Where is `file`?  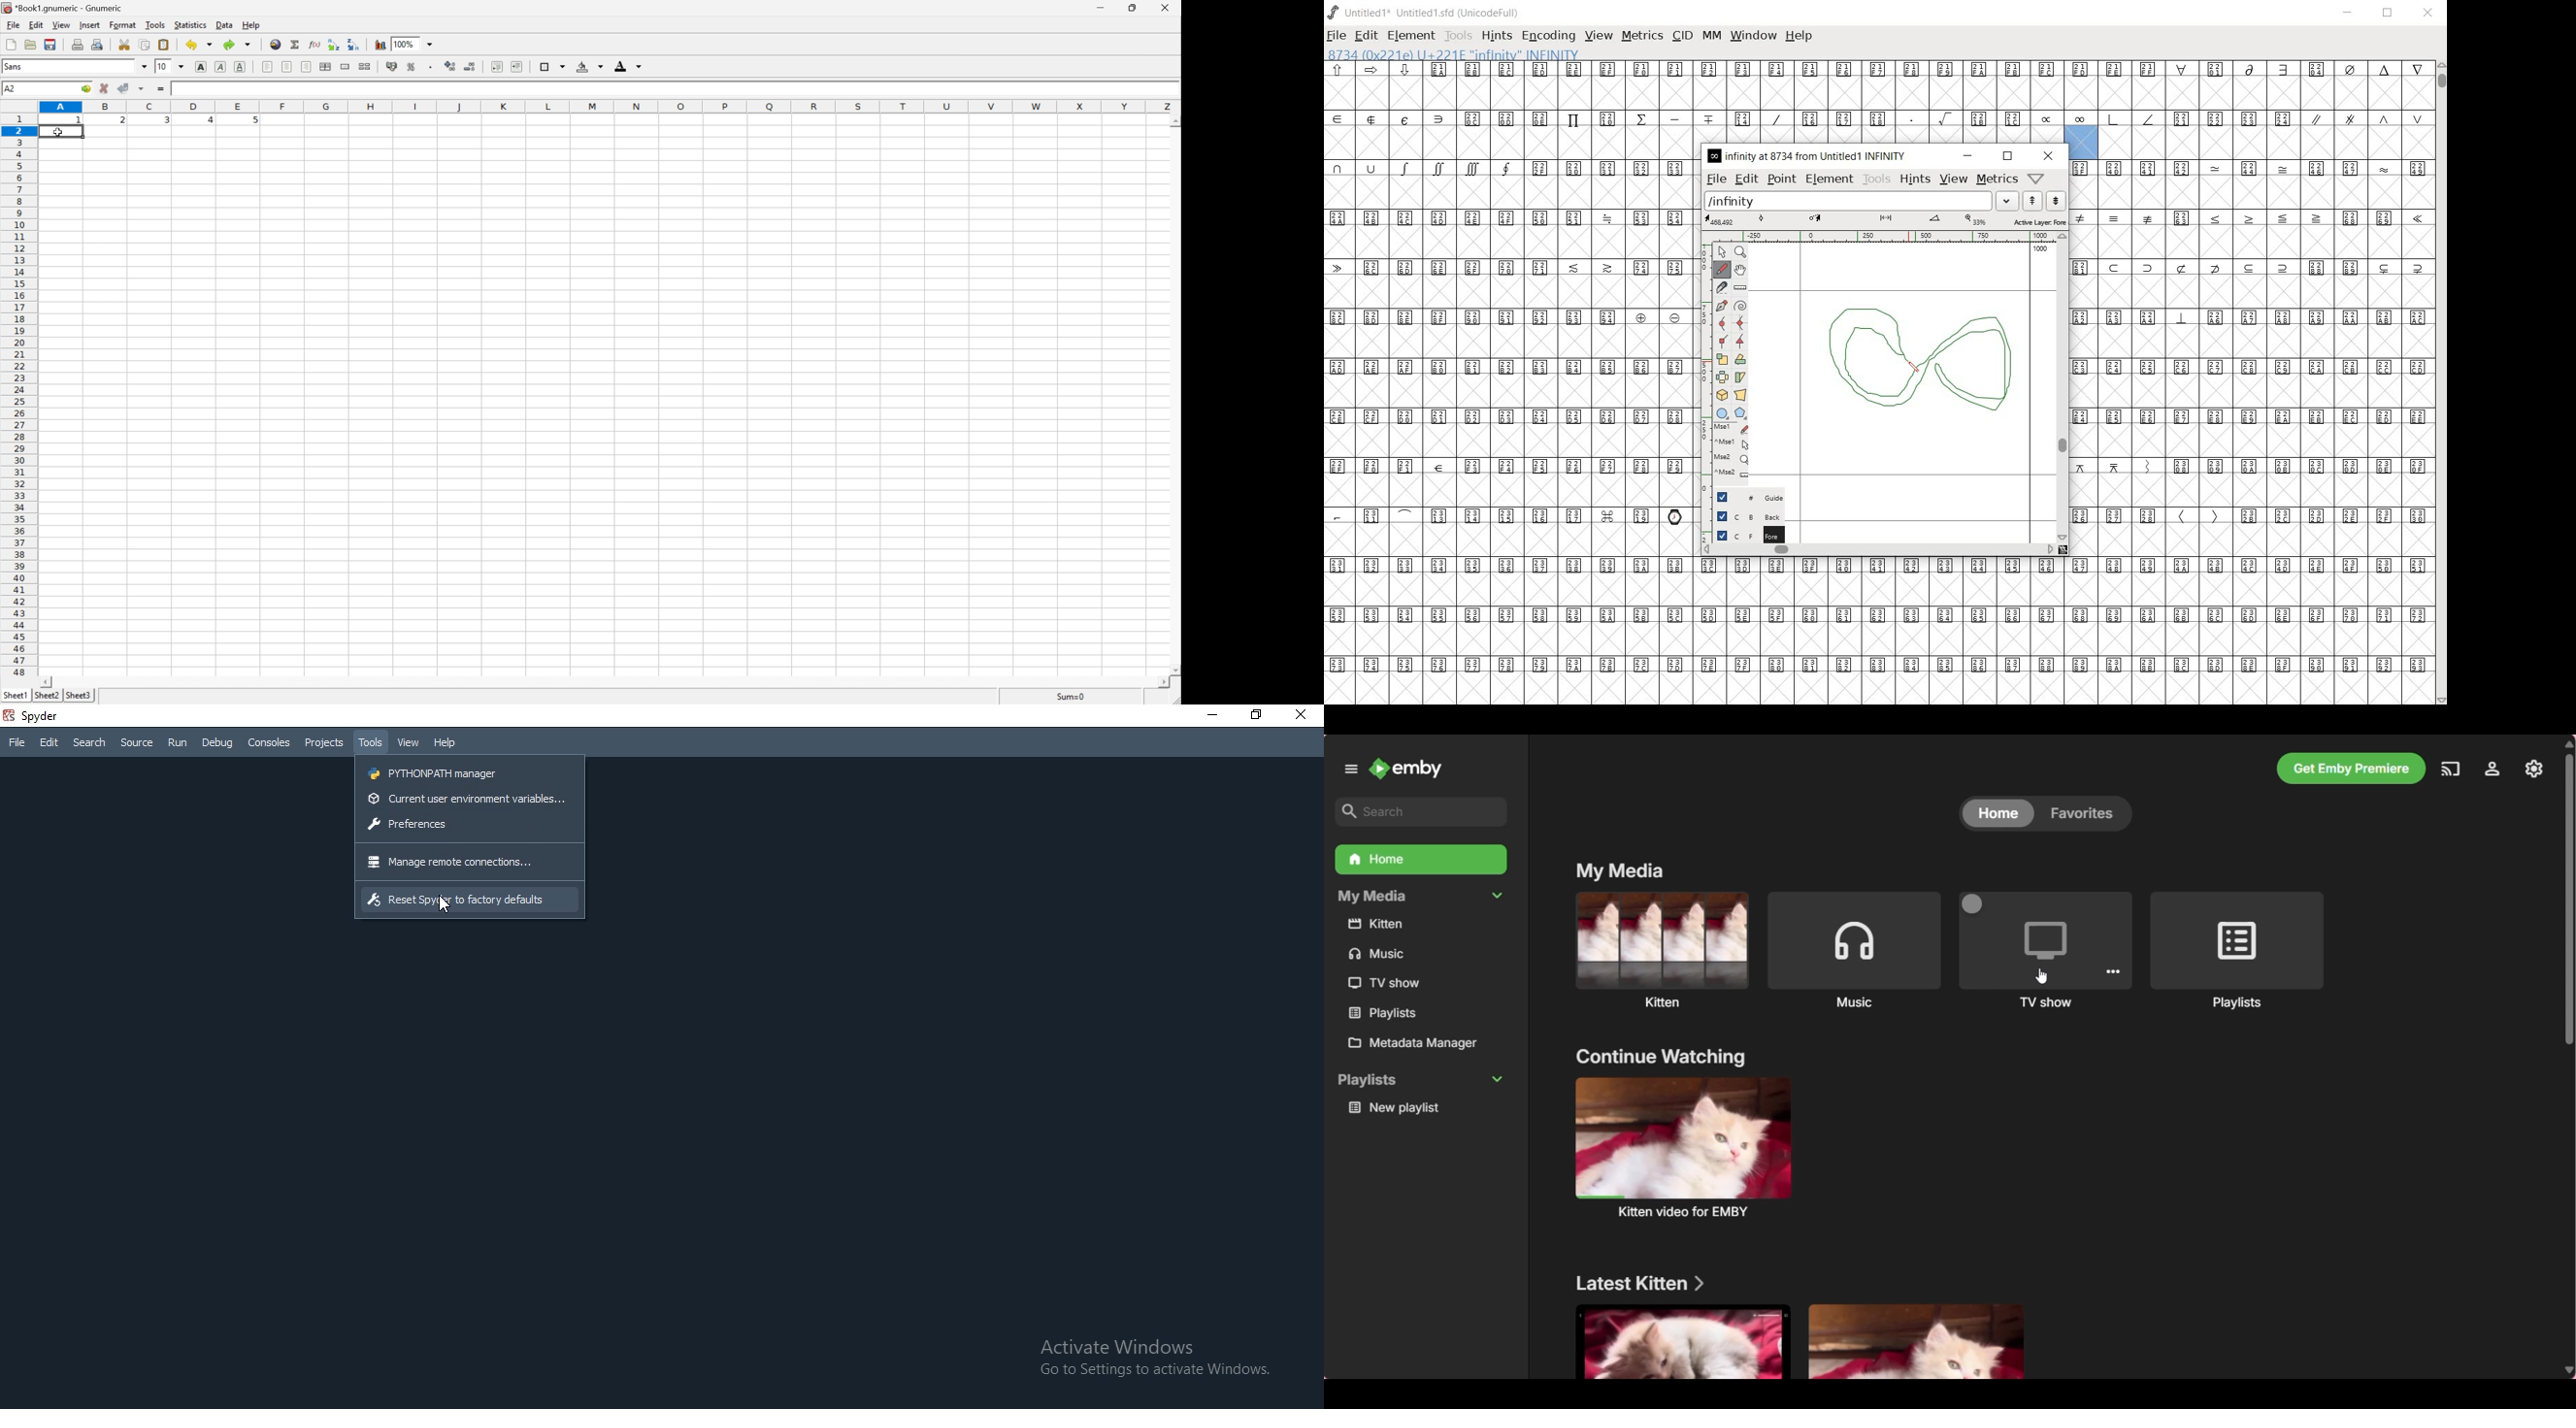 file is located at coordinates (1716, 179).